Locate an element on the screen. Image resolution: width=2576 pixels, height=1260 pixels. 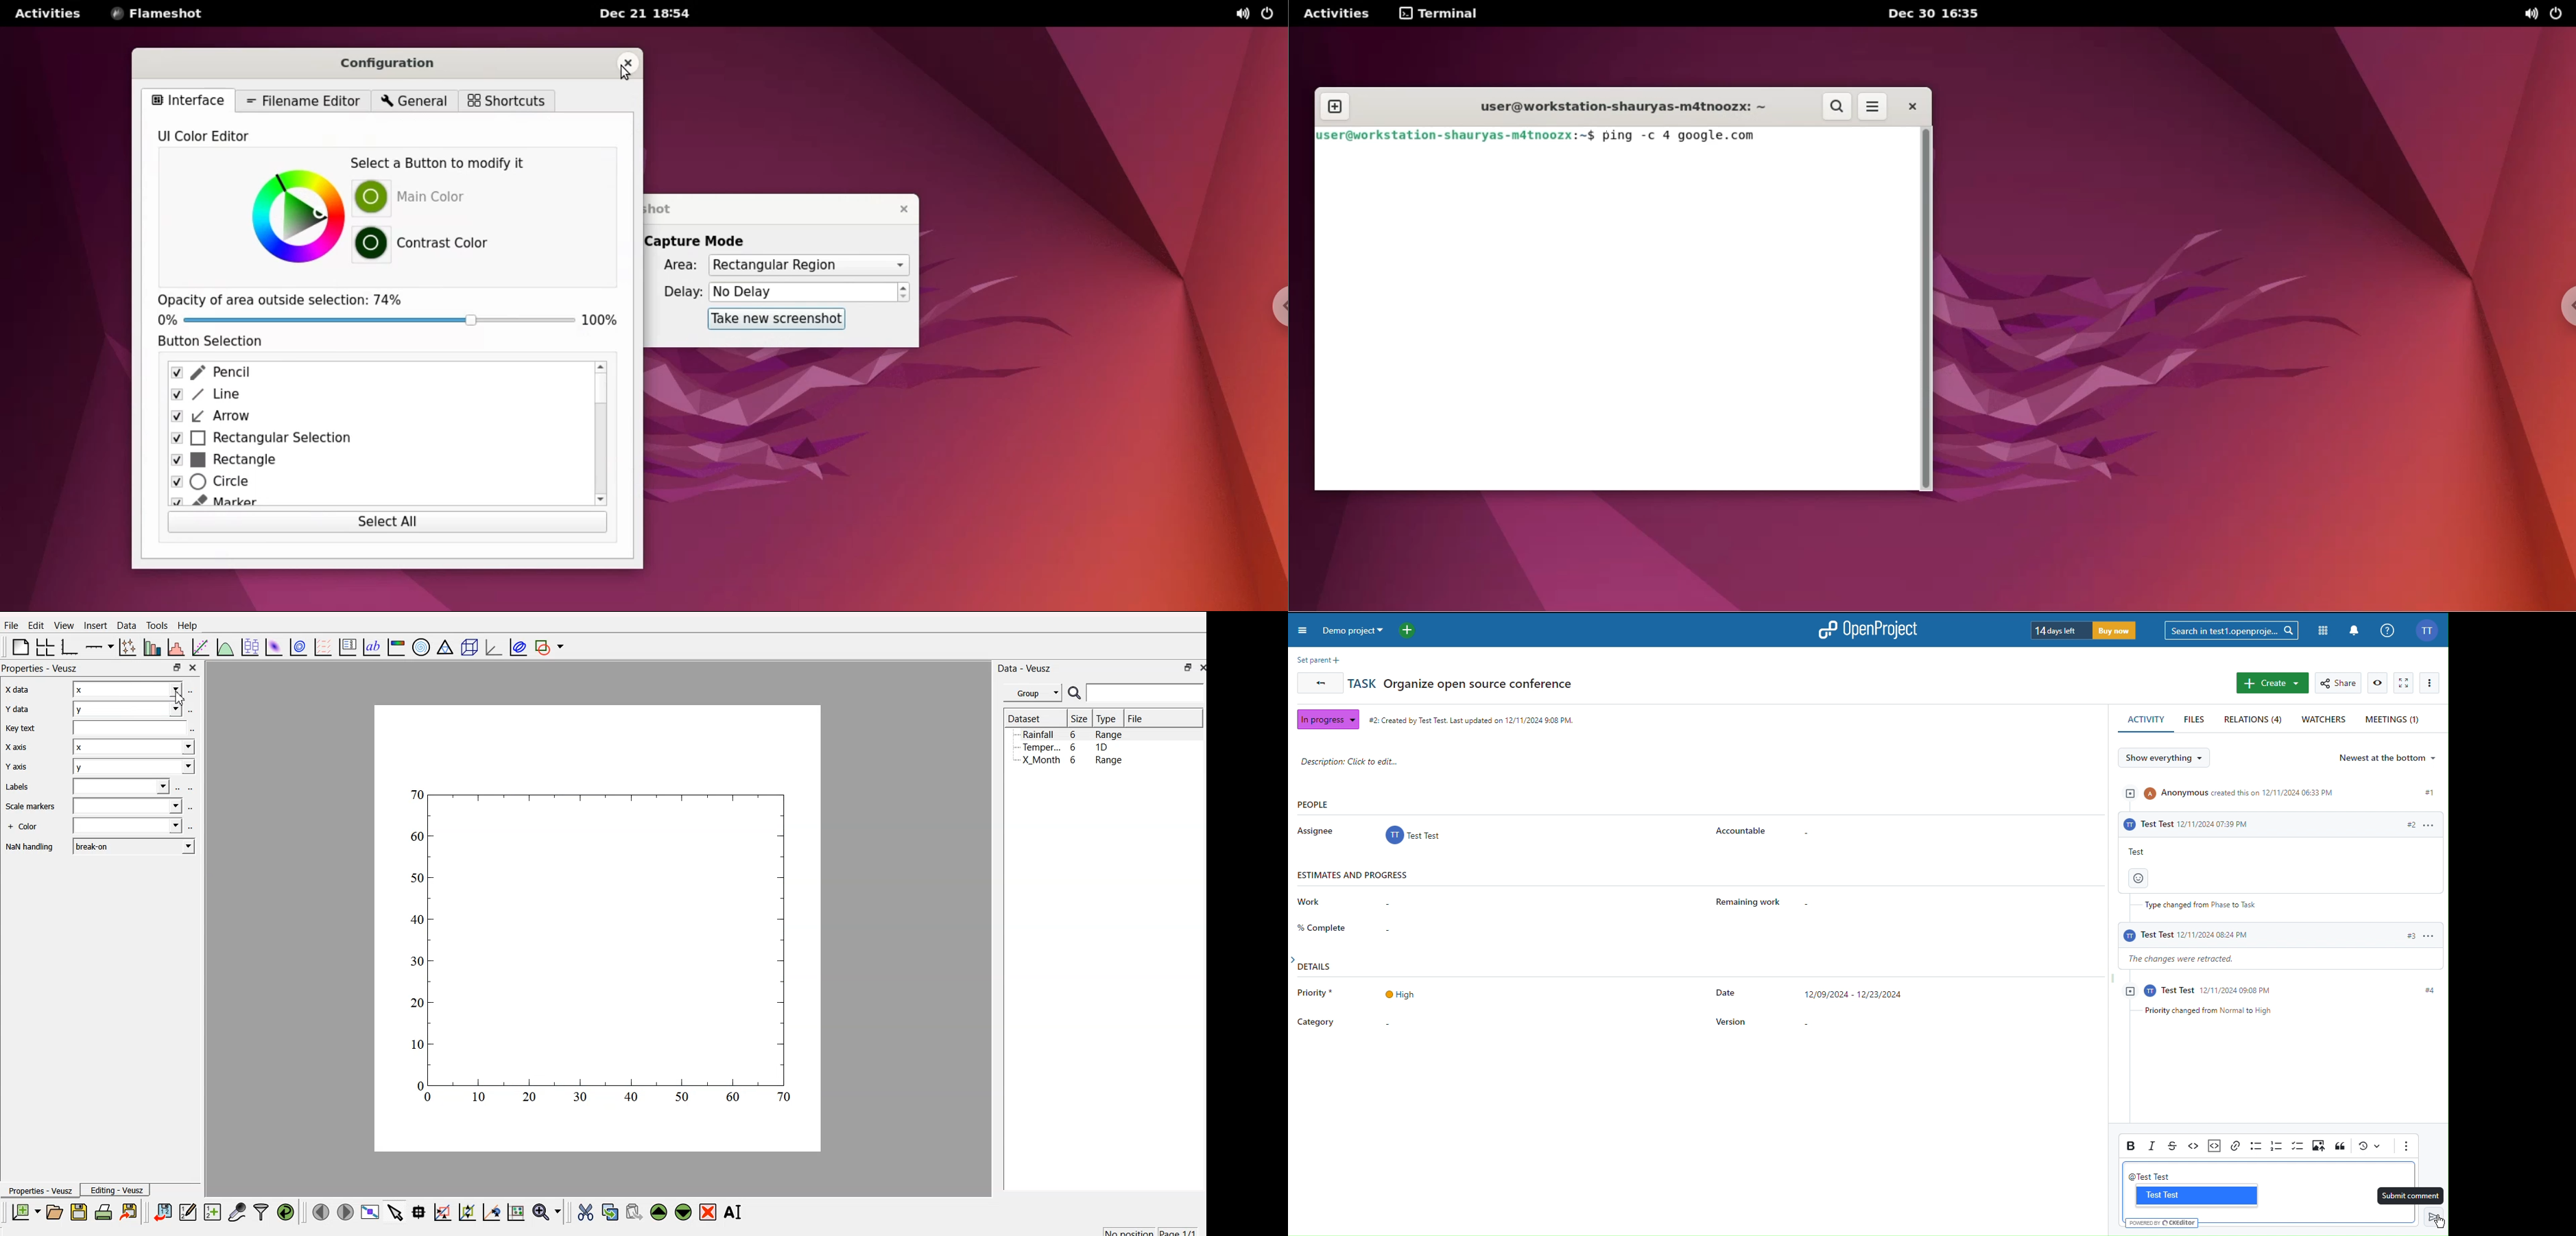
arrange grid in graph is located at coordinates (44, 648).